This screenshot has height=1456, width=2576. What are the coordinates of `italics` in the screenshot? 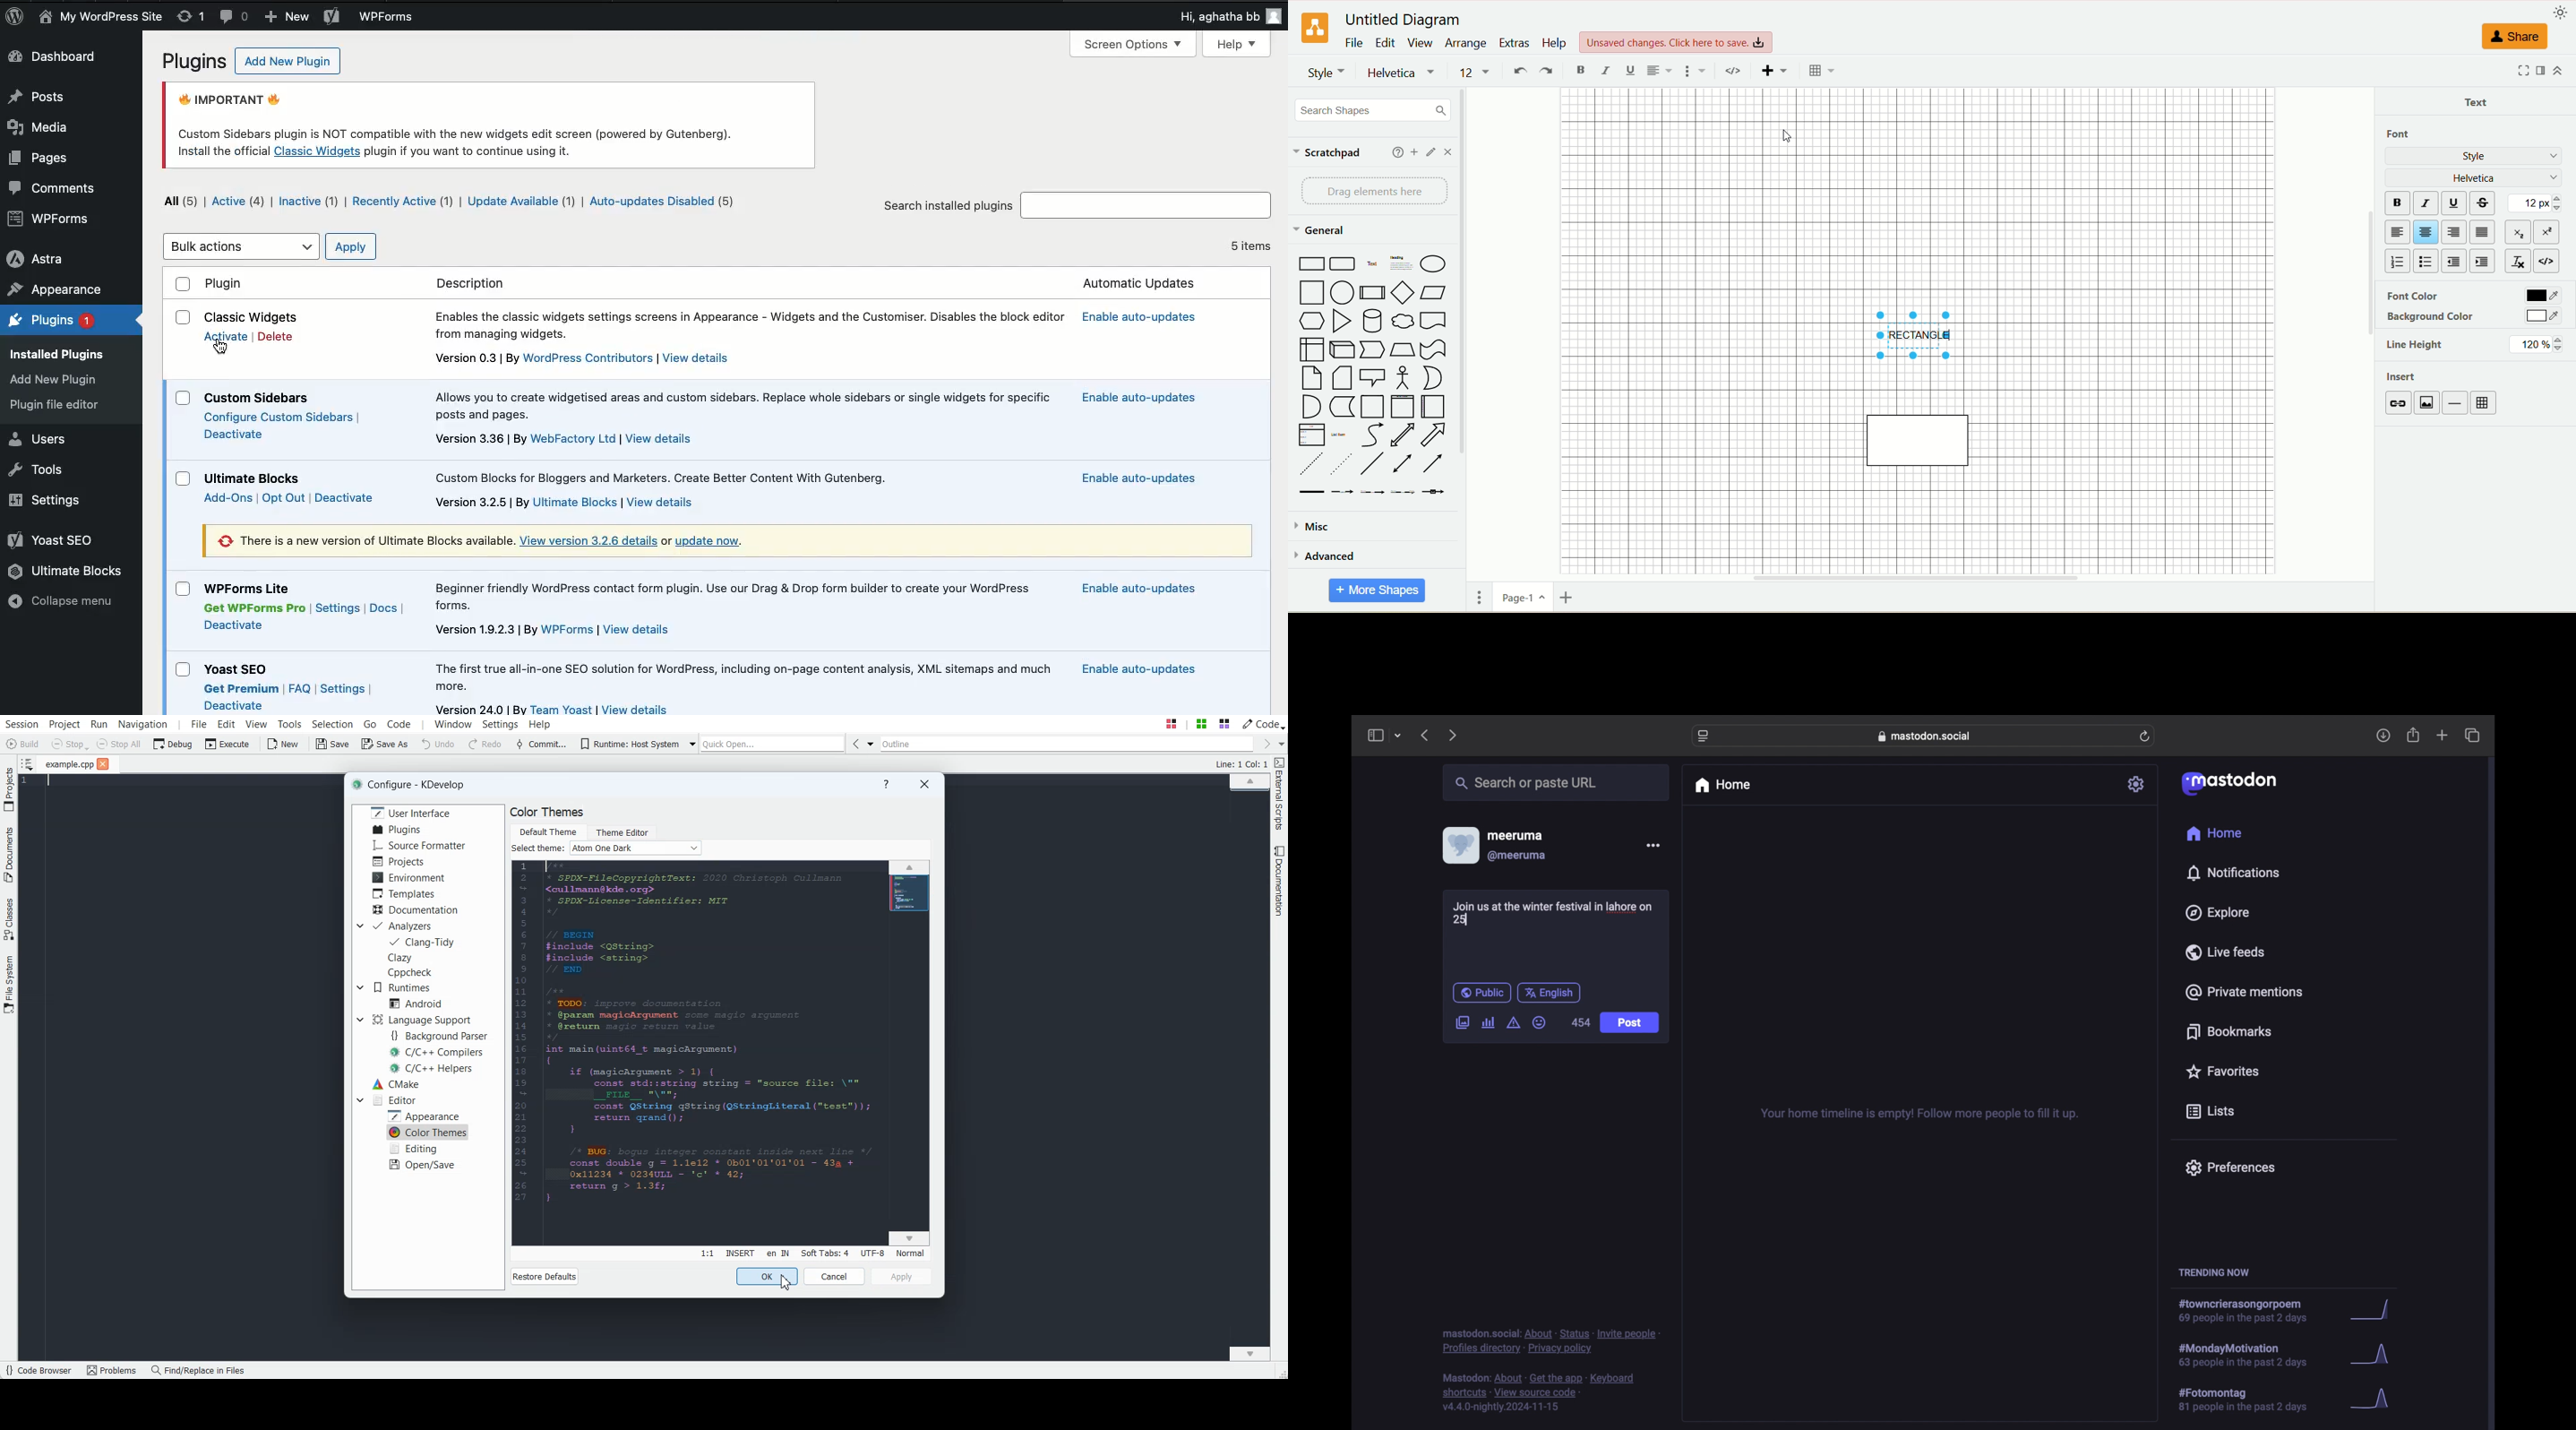 It's located at (2428, 204).